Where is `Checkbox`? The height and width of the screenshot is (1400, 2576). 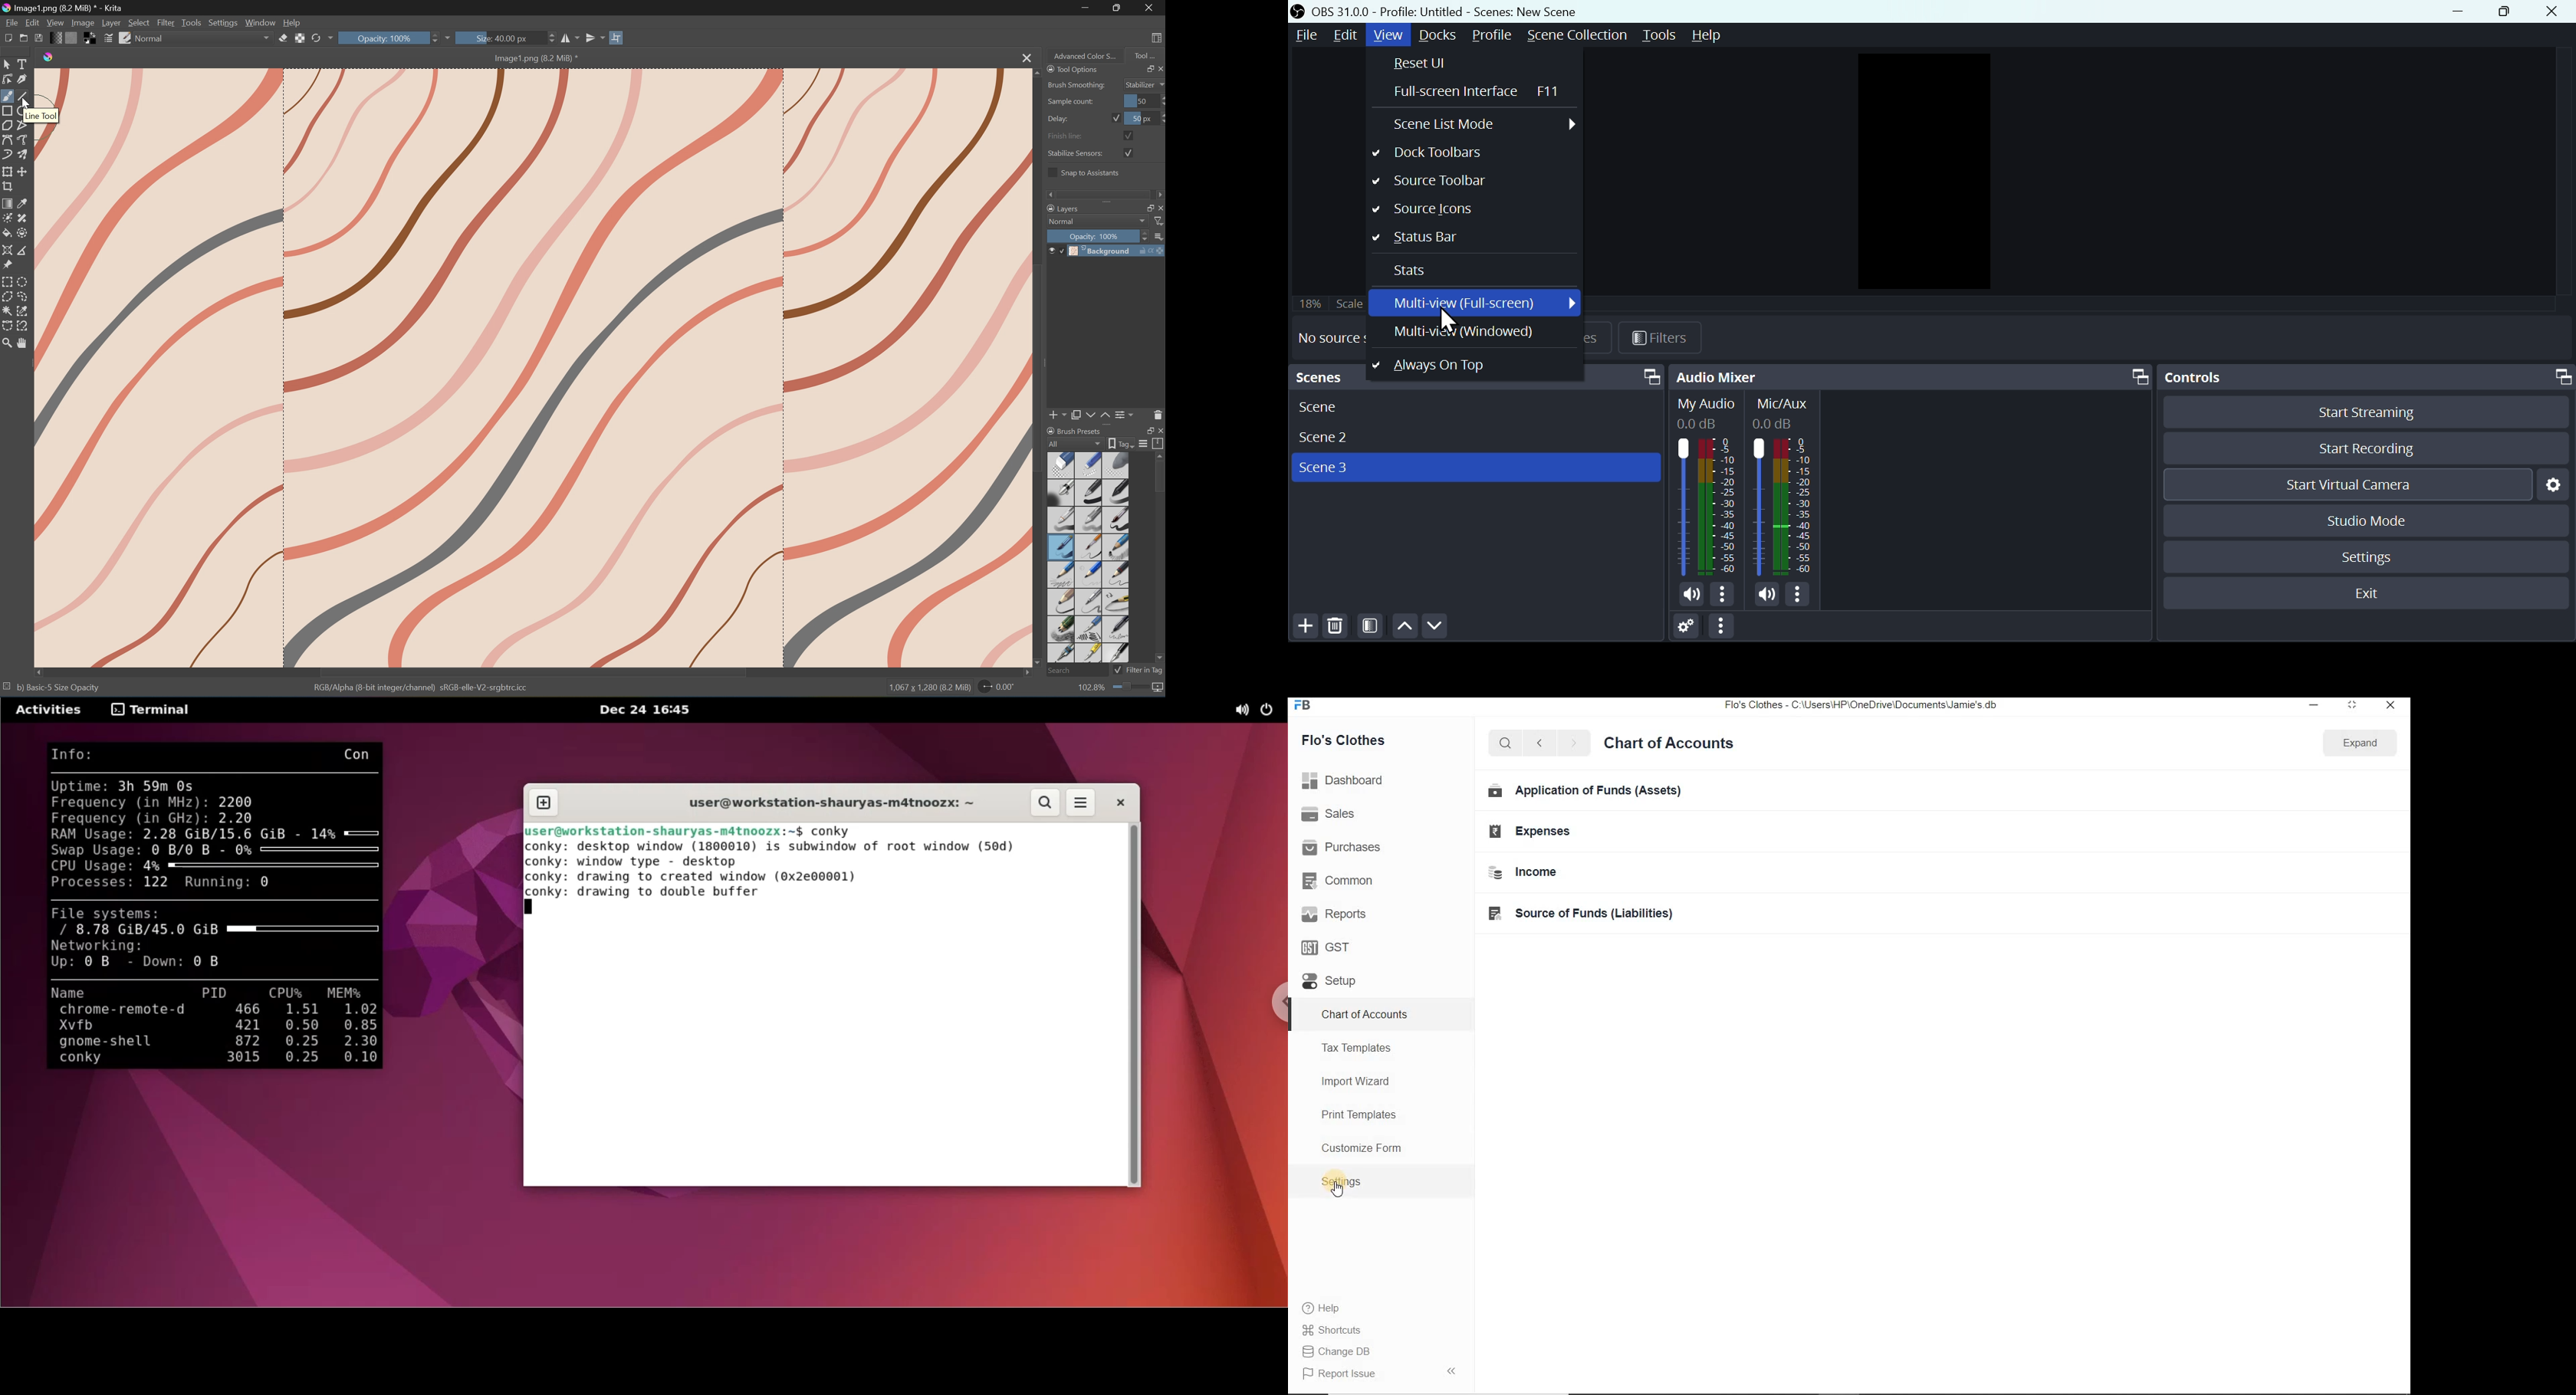
Checkbox is located at coordinates (1129, 134).